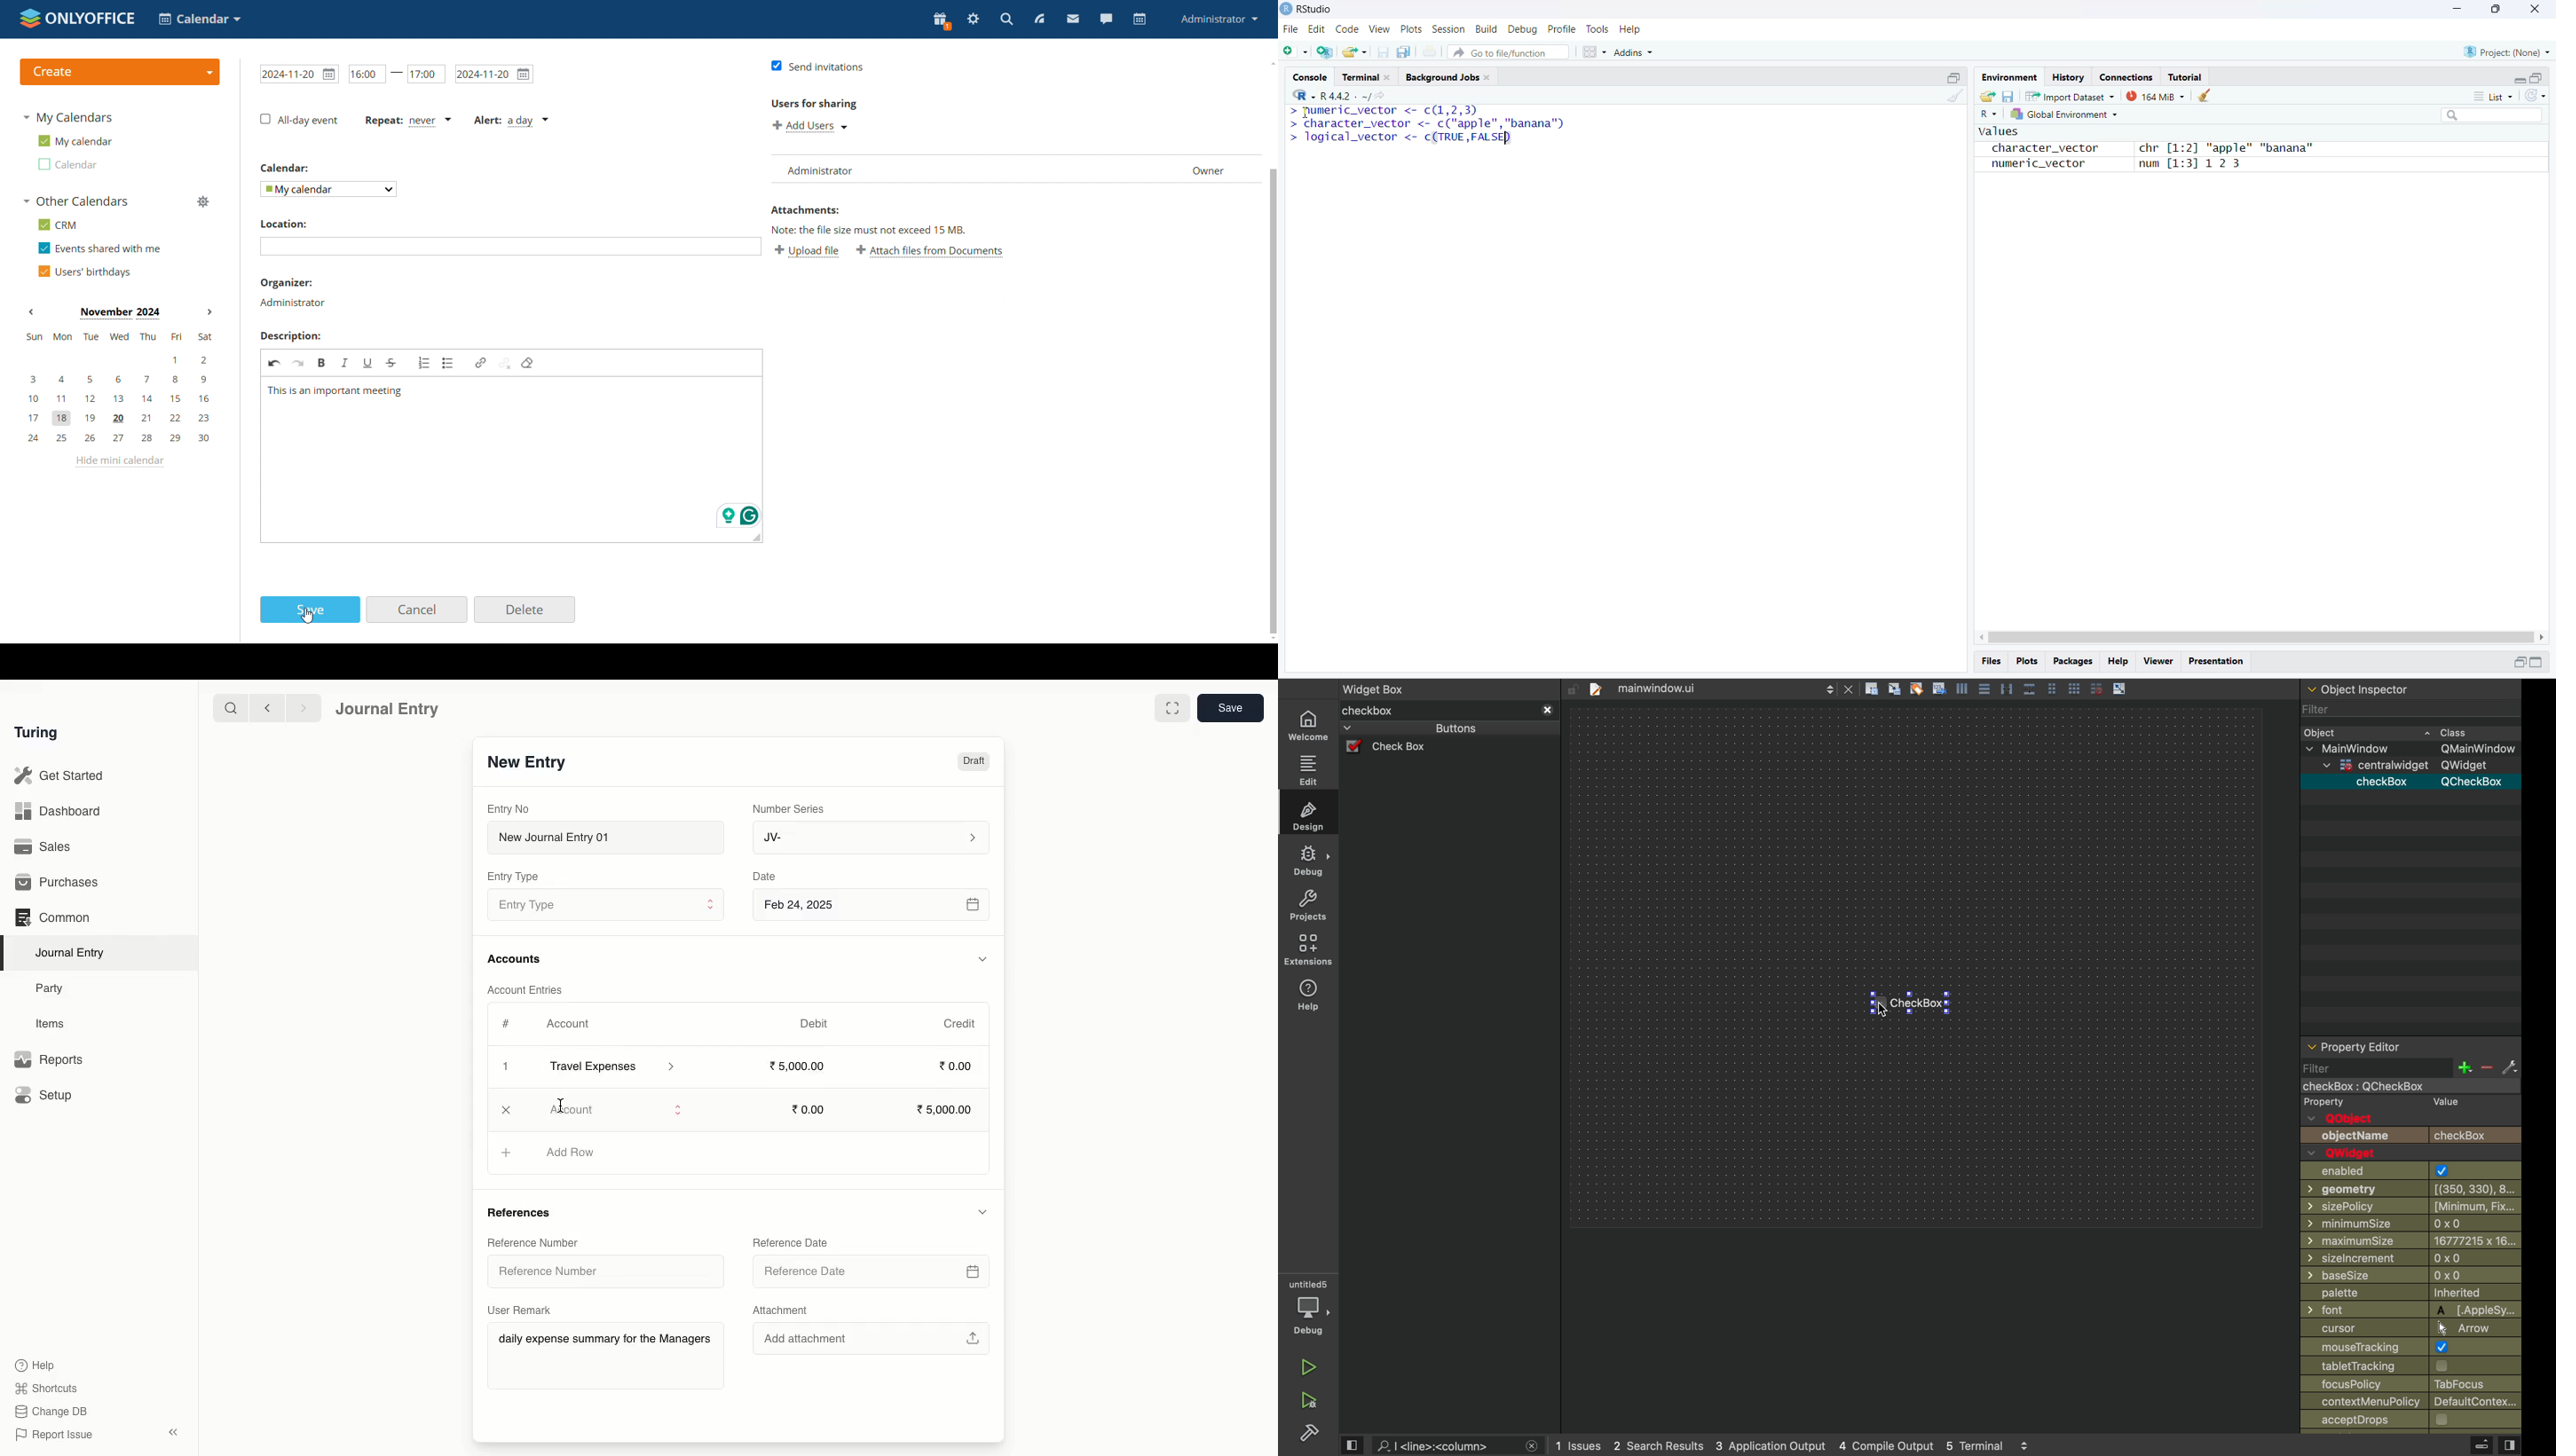  Describe the element at coordinates (2497, 96) in the screenshot. I see `list` at that location.